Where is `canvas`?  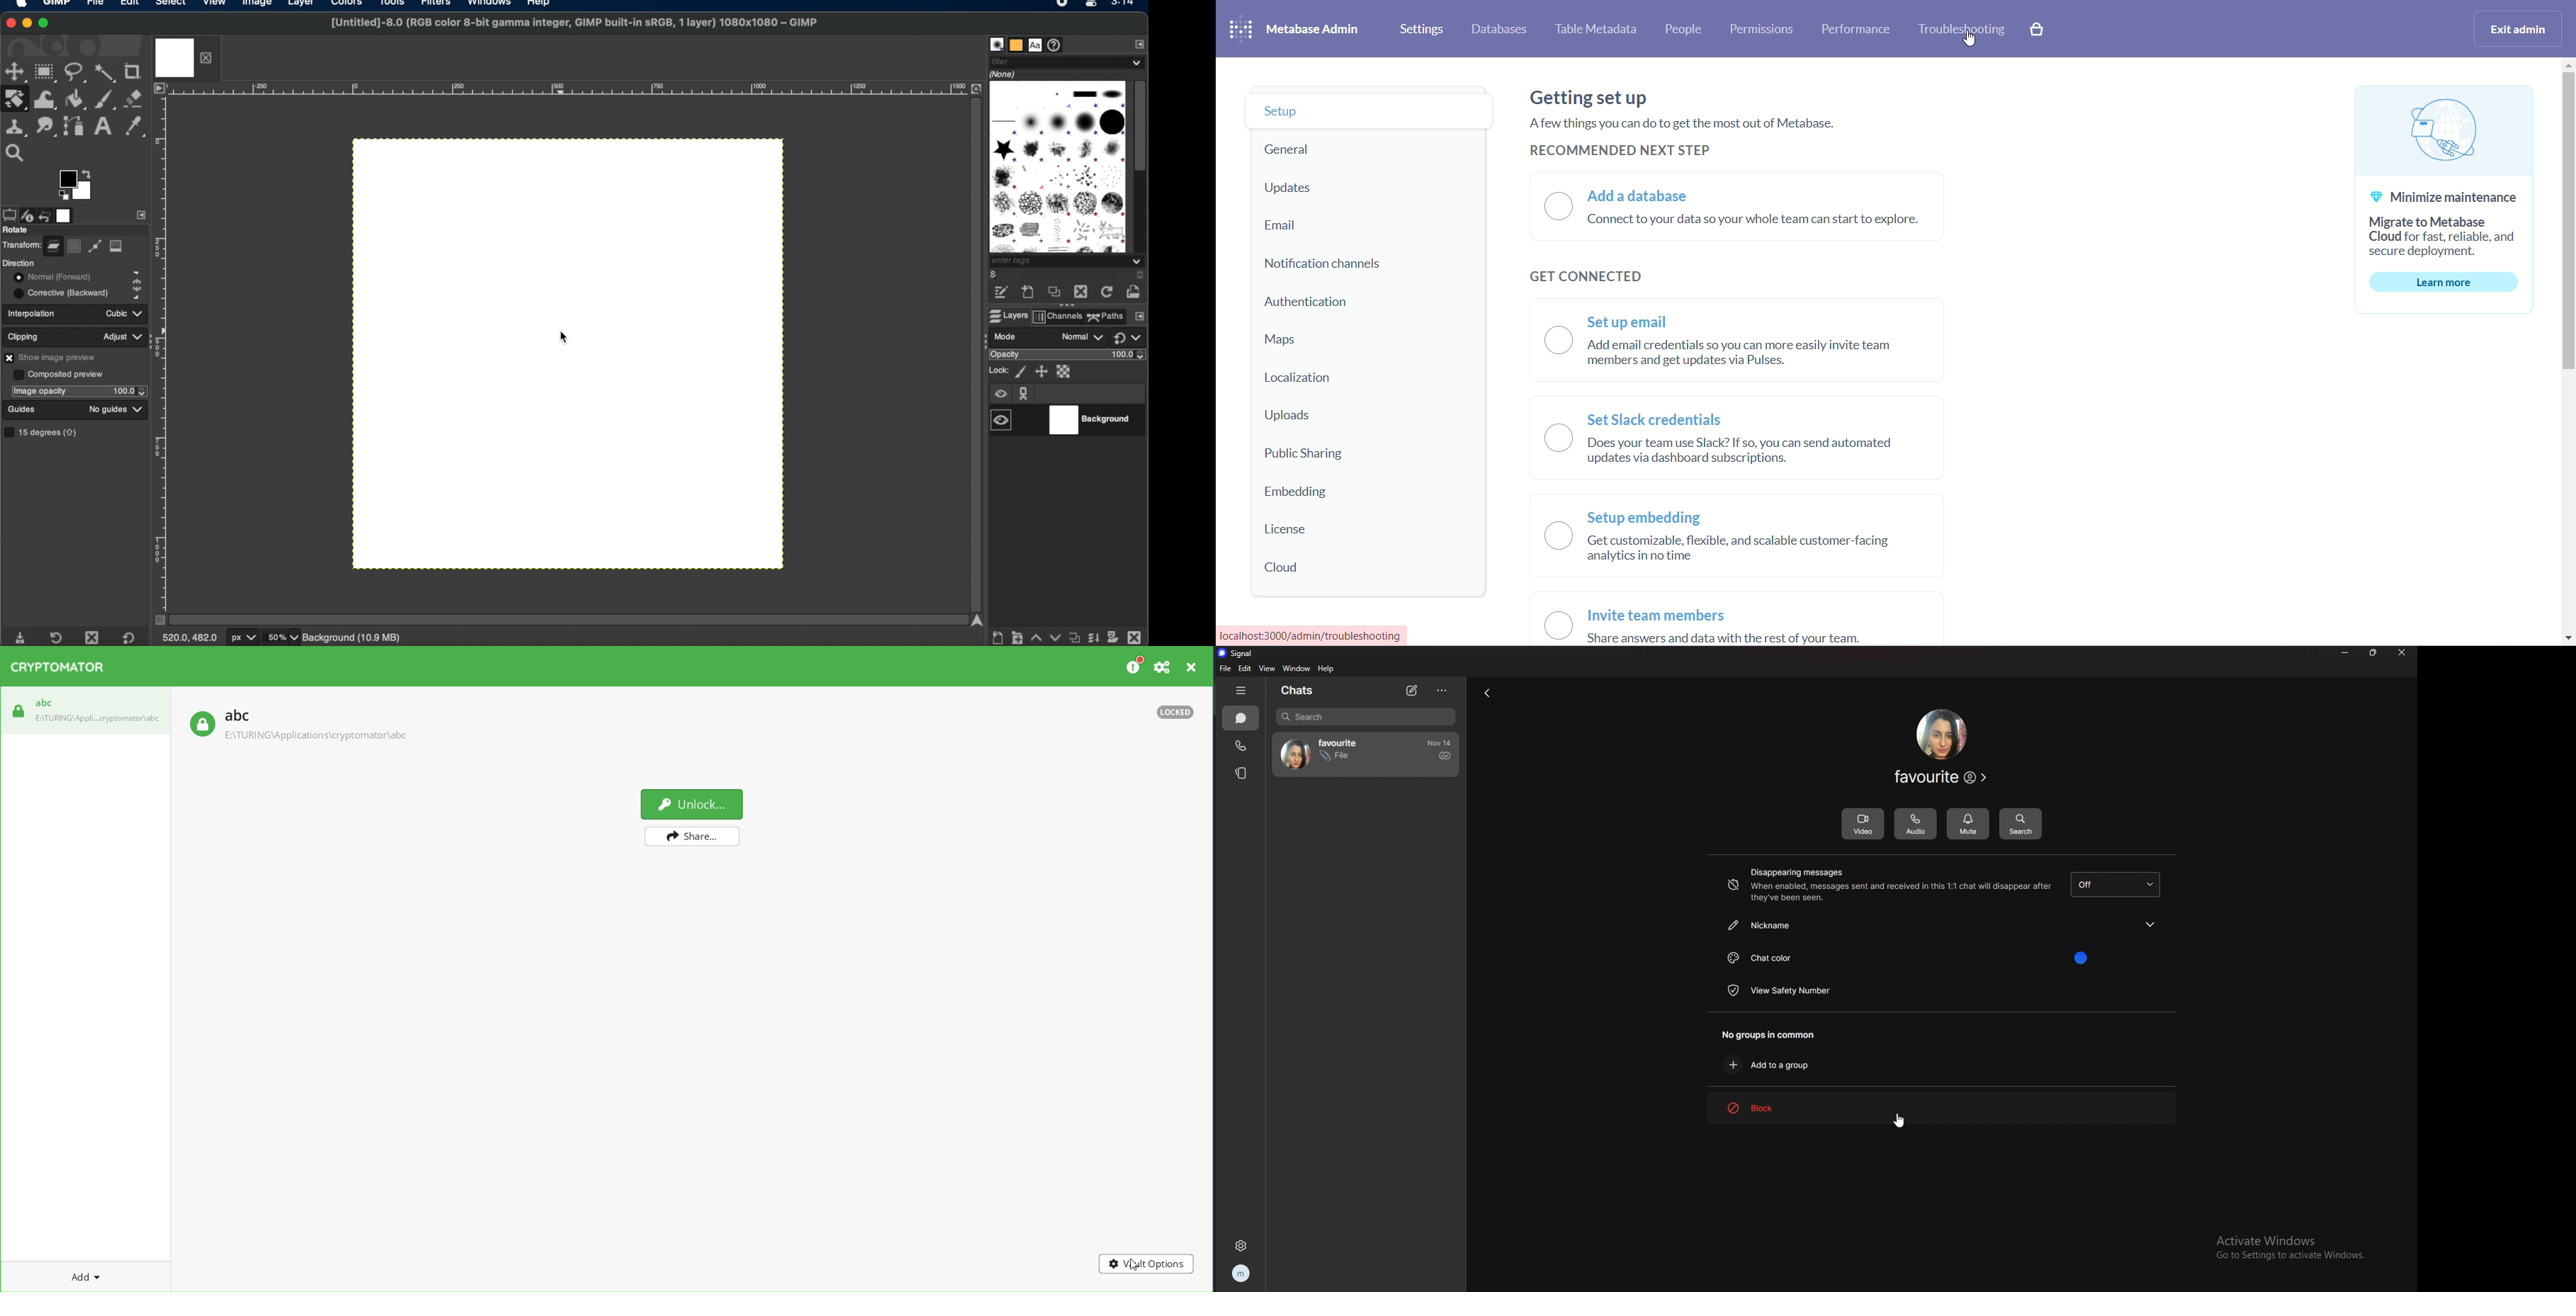 canvas is located at coordinates (566, 354).